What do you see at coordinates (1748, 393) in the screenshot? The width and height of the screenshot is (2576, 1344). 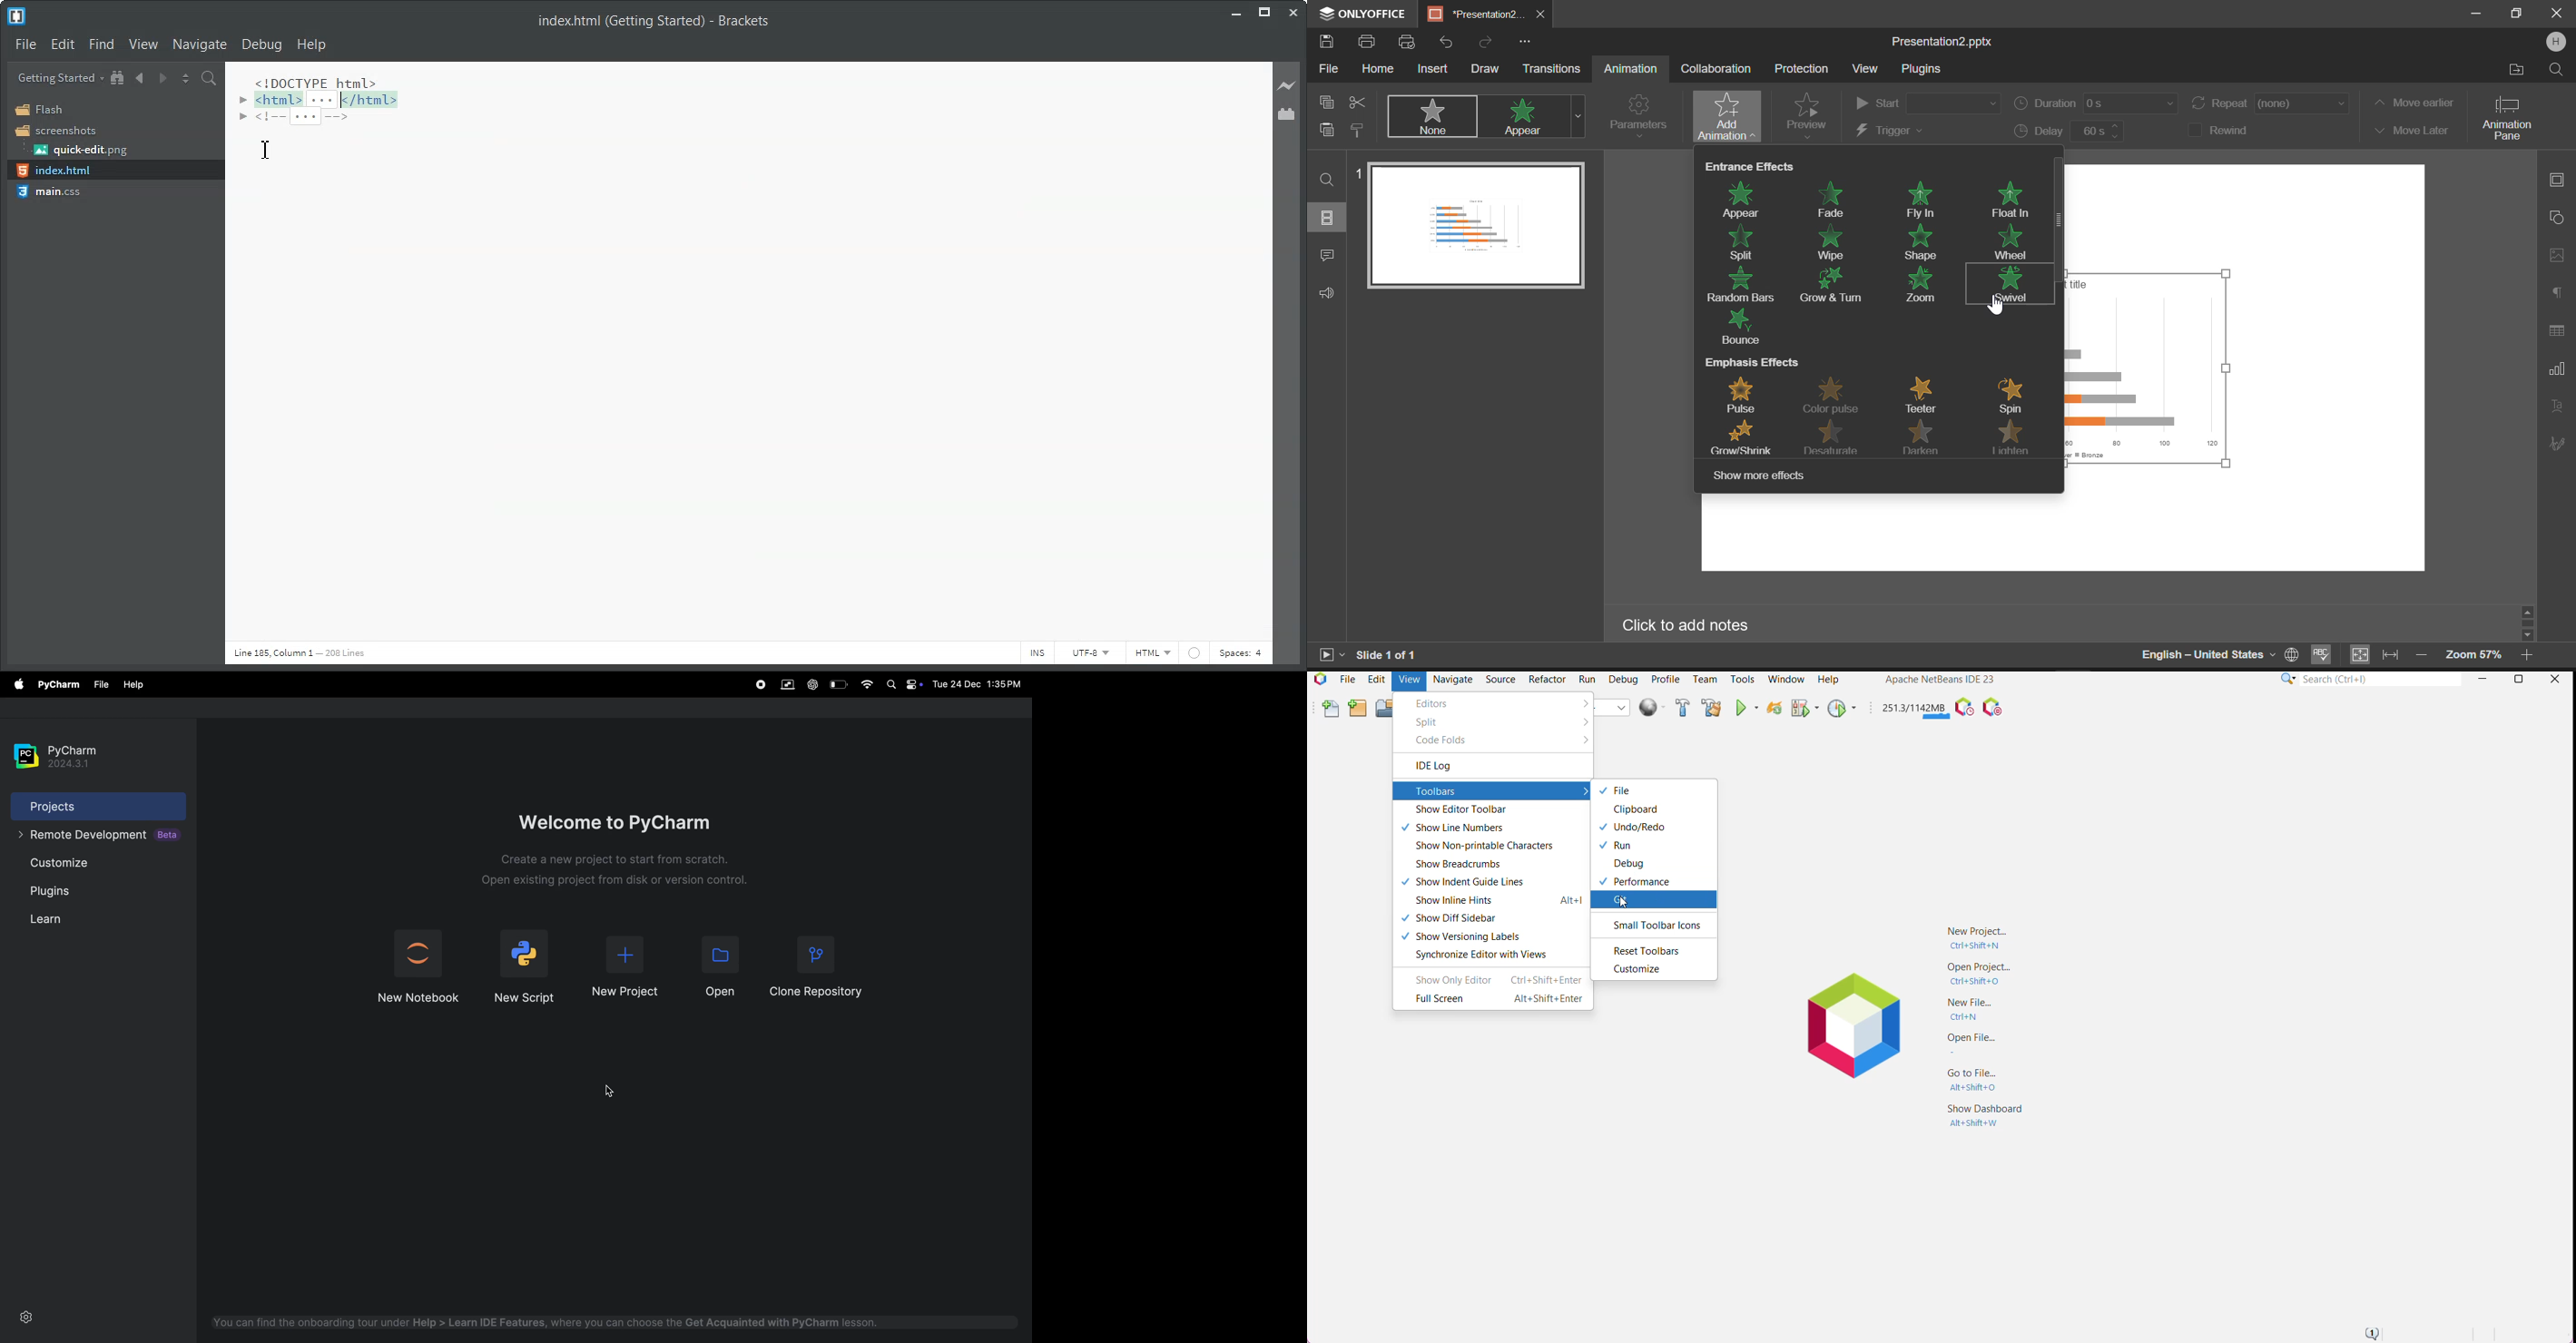 I see `Pulse` at bounding box center [1748, 393].